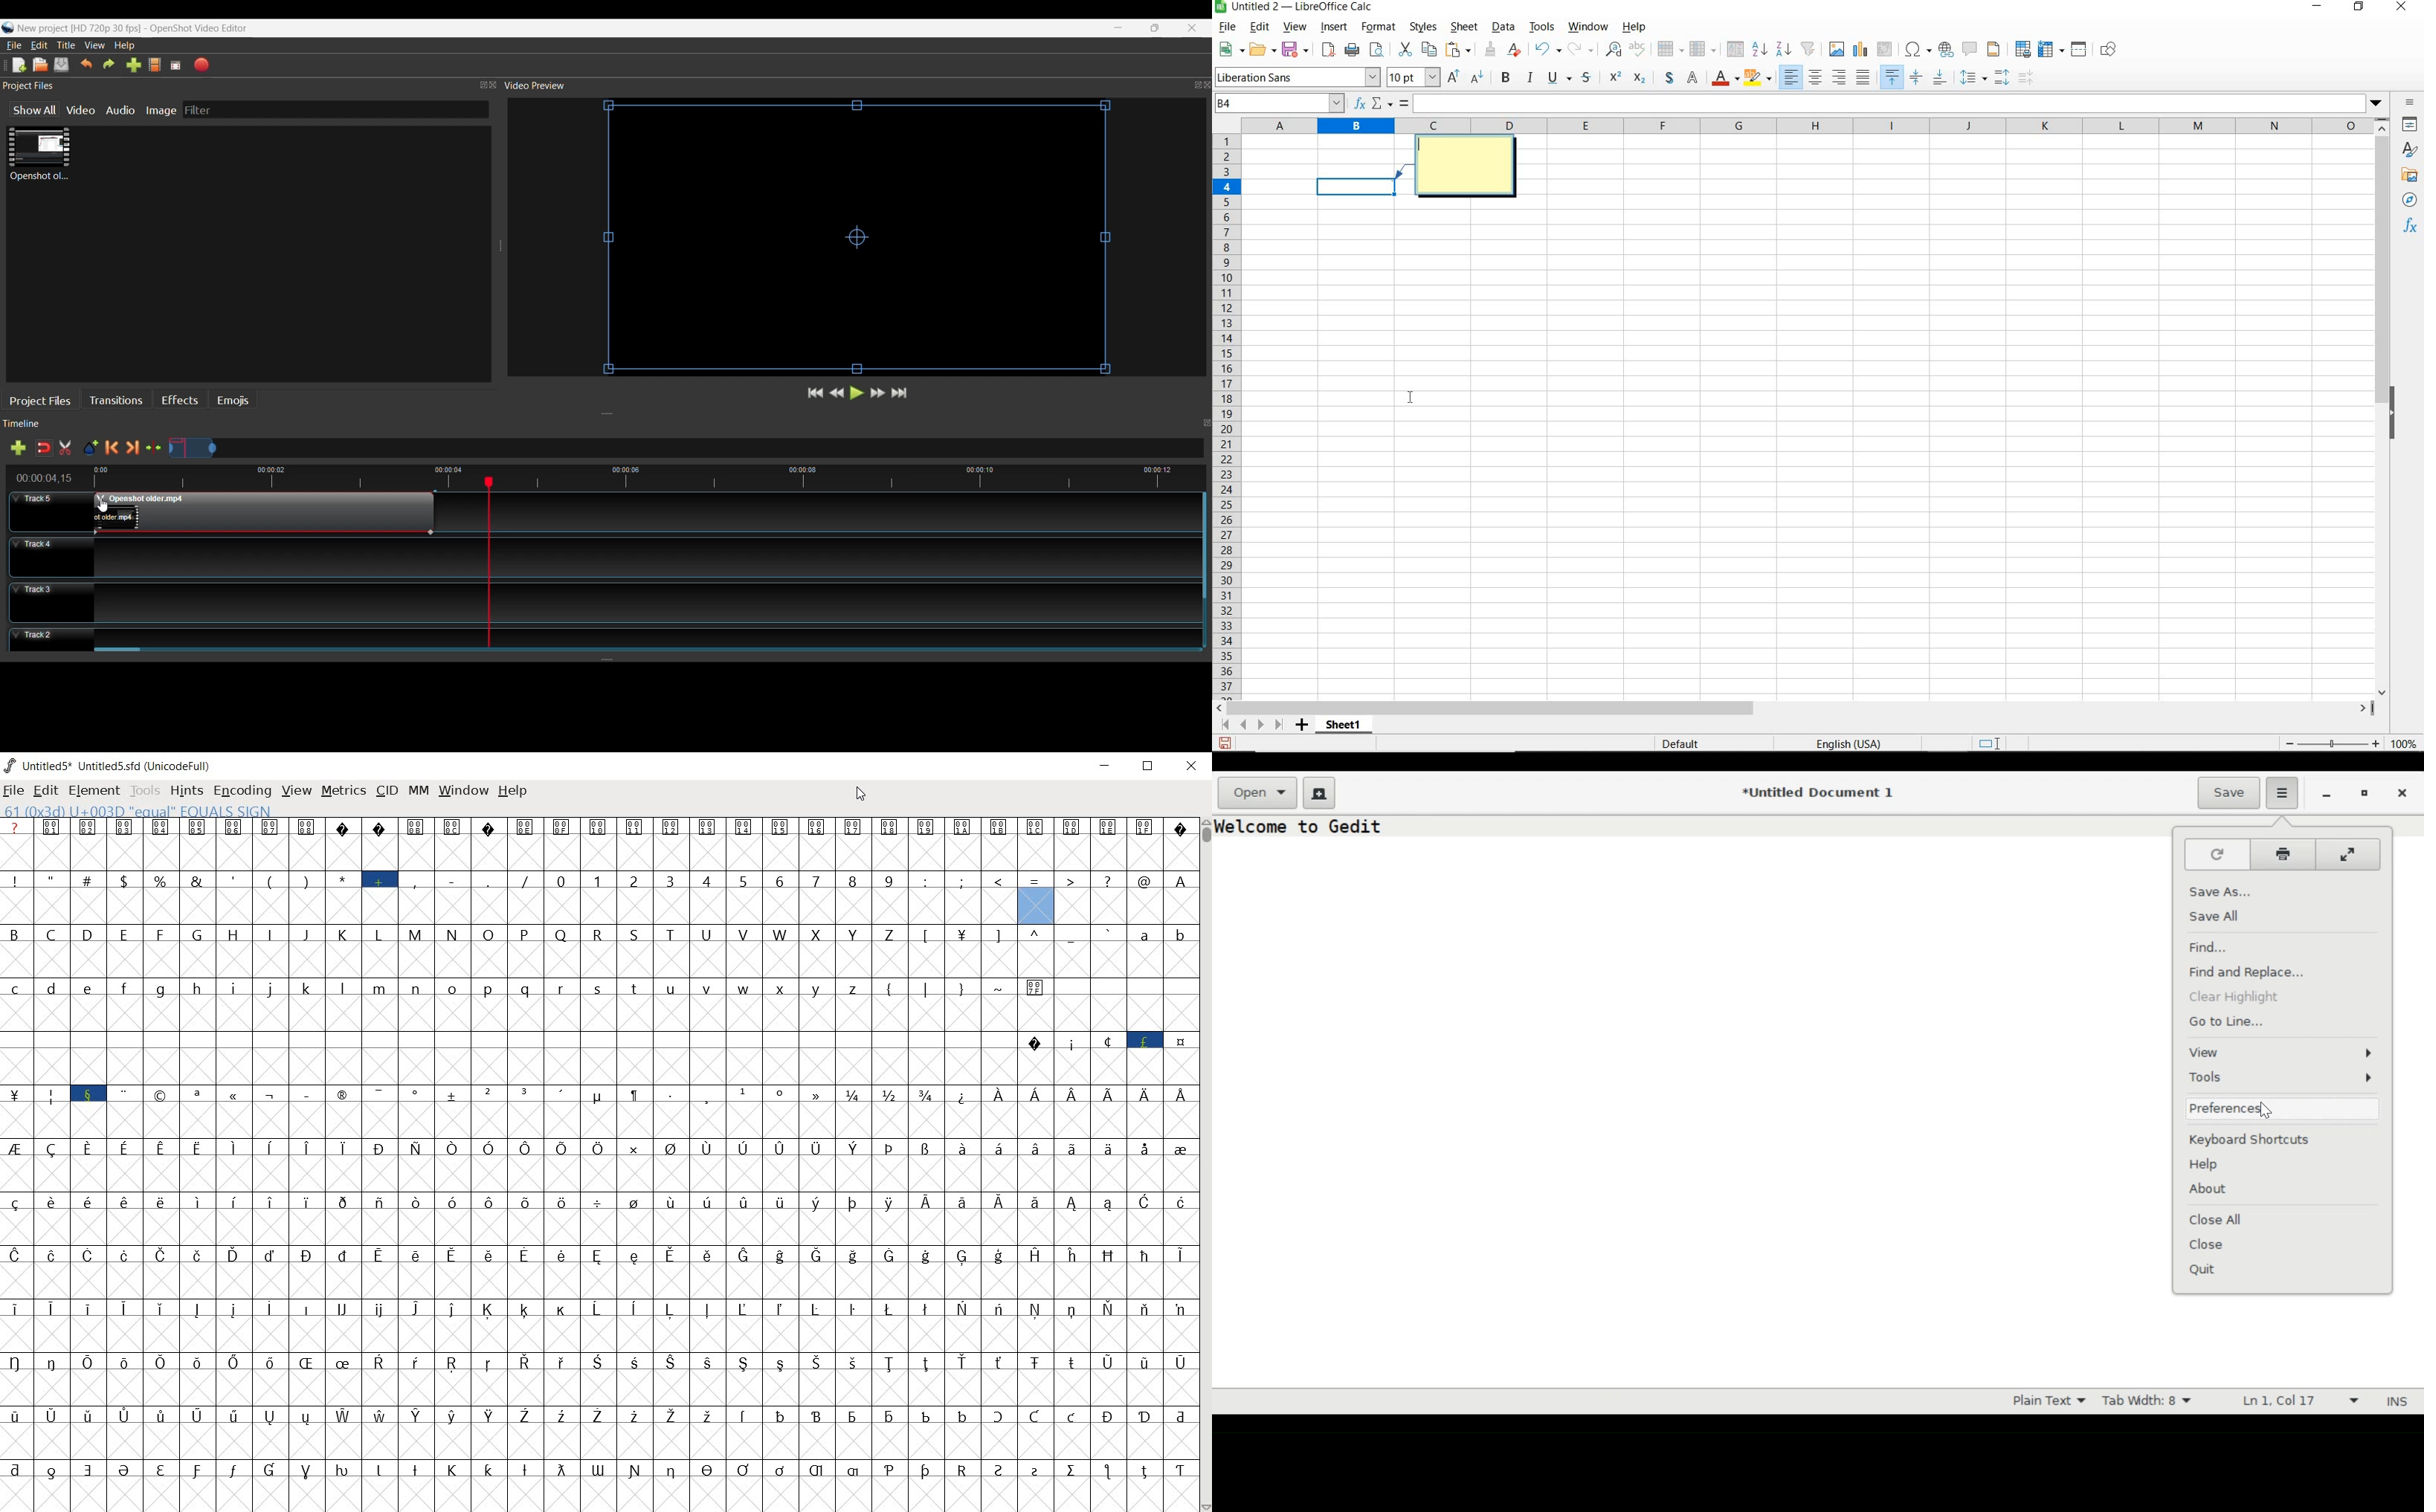 This screenshot has width=2436, height=1512. What do you see at coordinates (2080, 50) in the screenshot?
I see `split window` at bounding box center [2080, 50].